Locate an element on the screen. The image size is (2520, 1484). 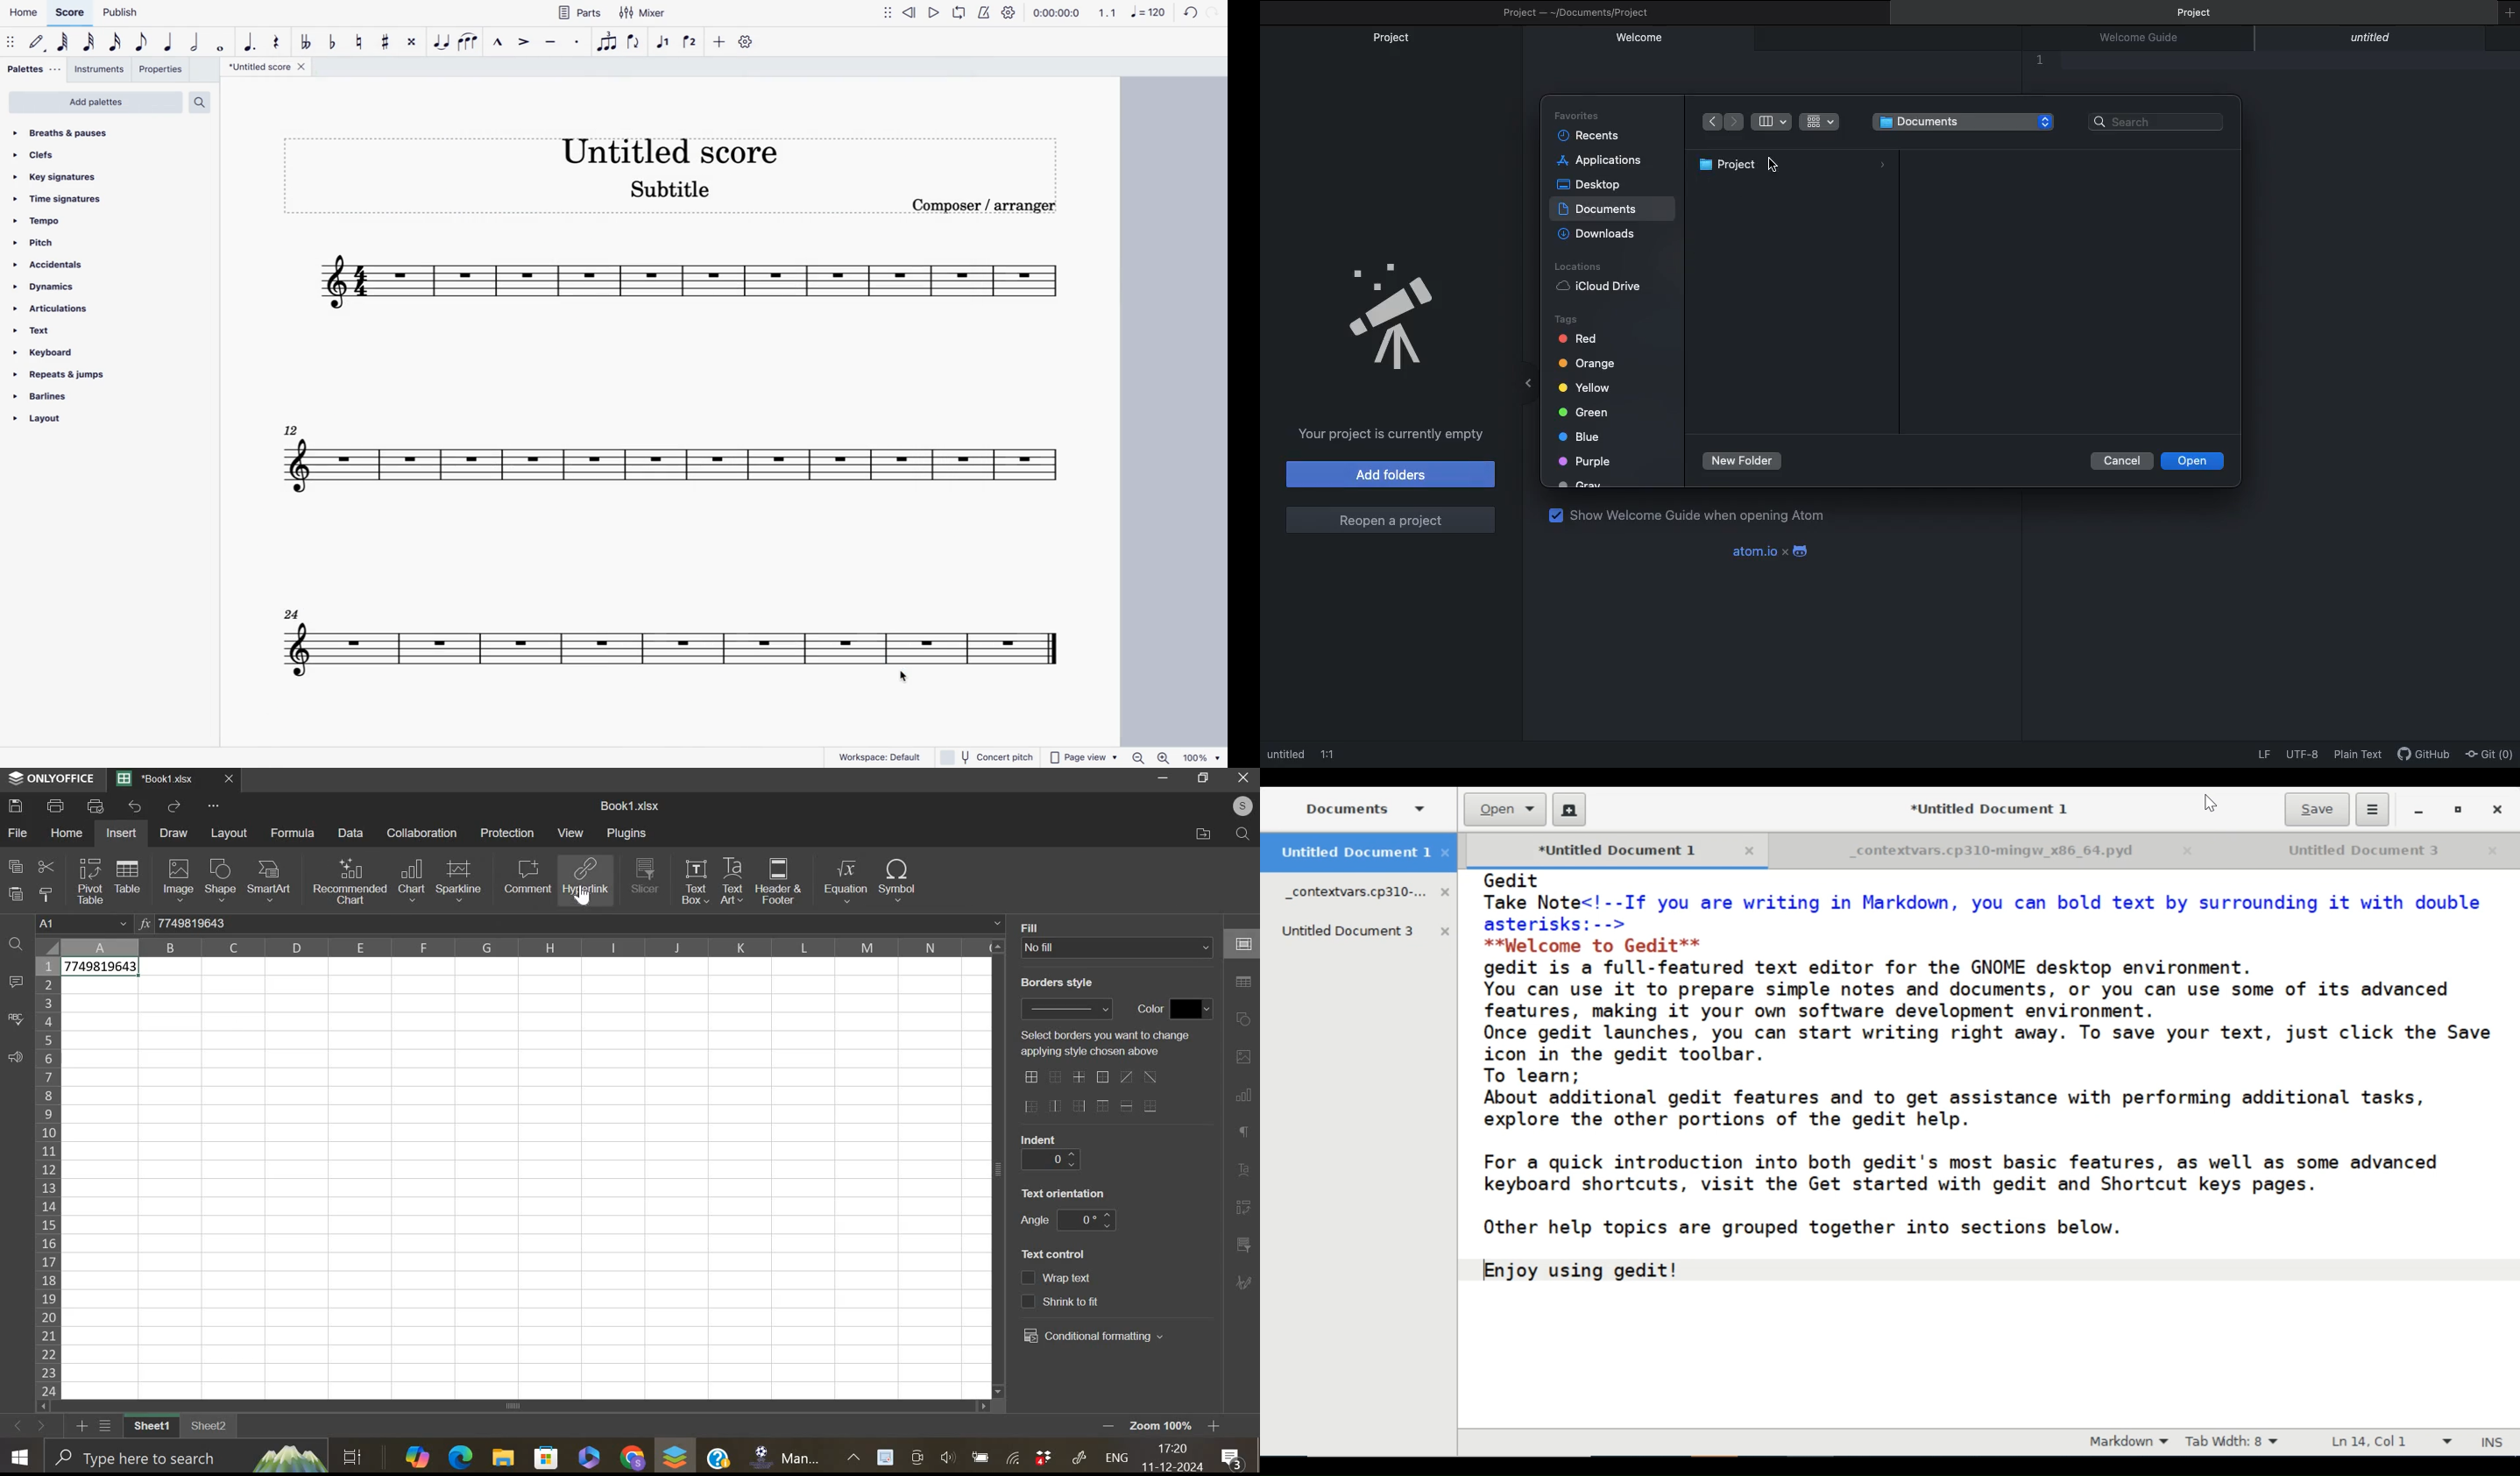
marcatto is located at coordinates (497, 43).